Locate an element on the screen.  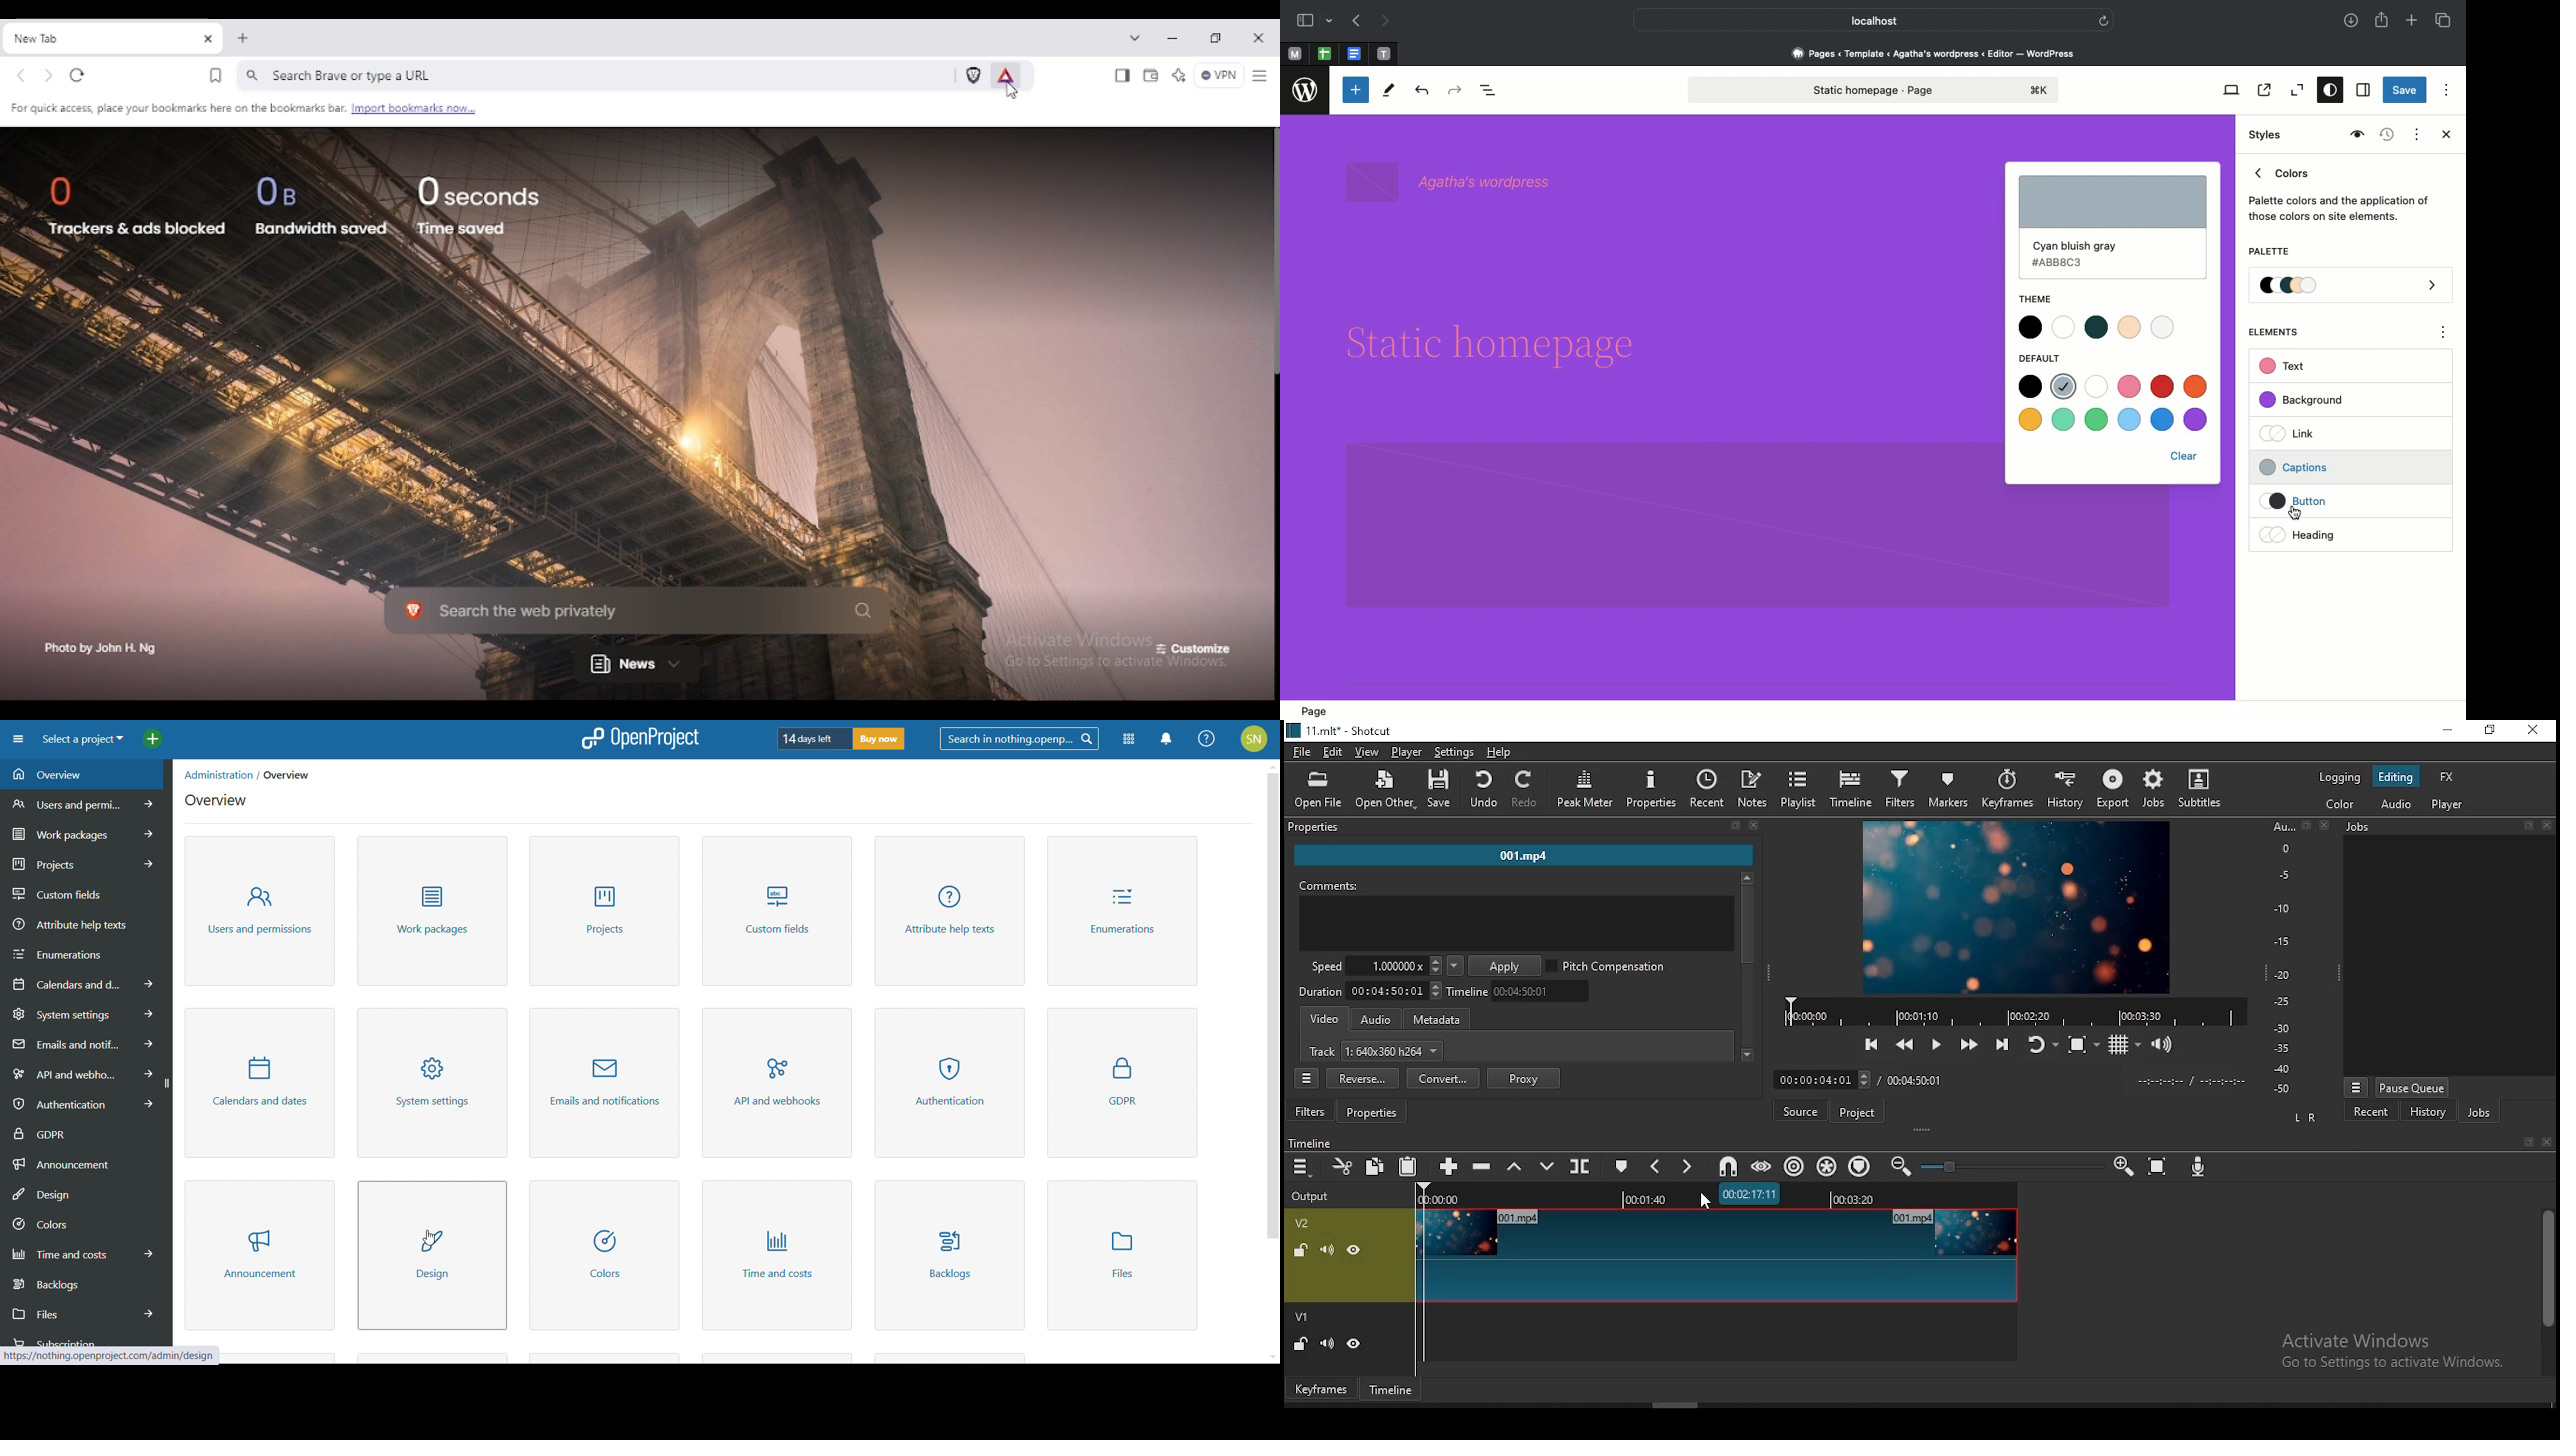
source is located at coordinates (1803, 1111).